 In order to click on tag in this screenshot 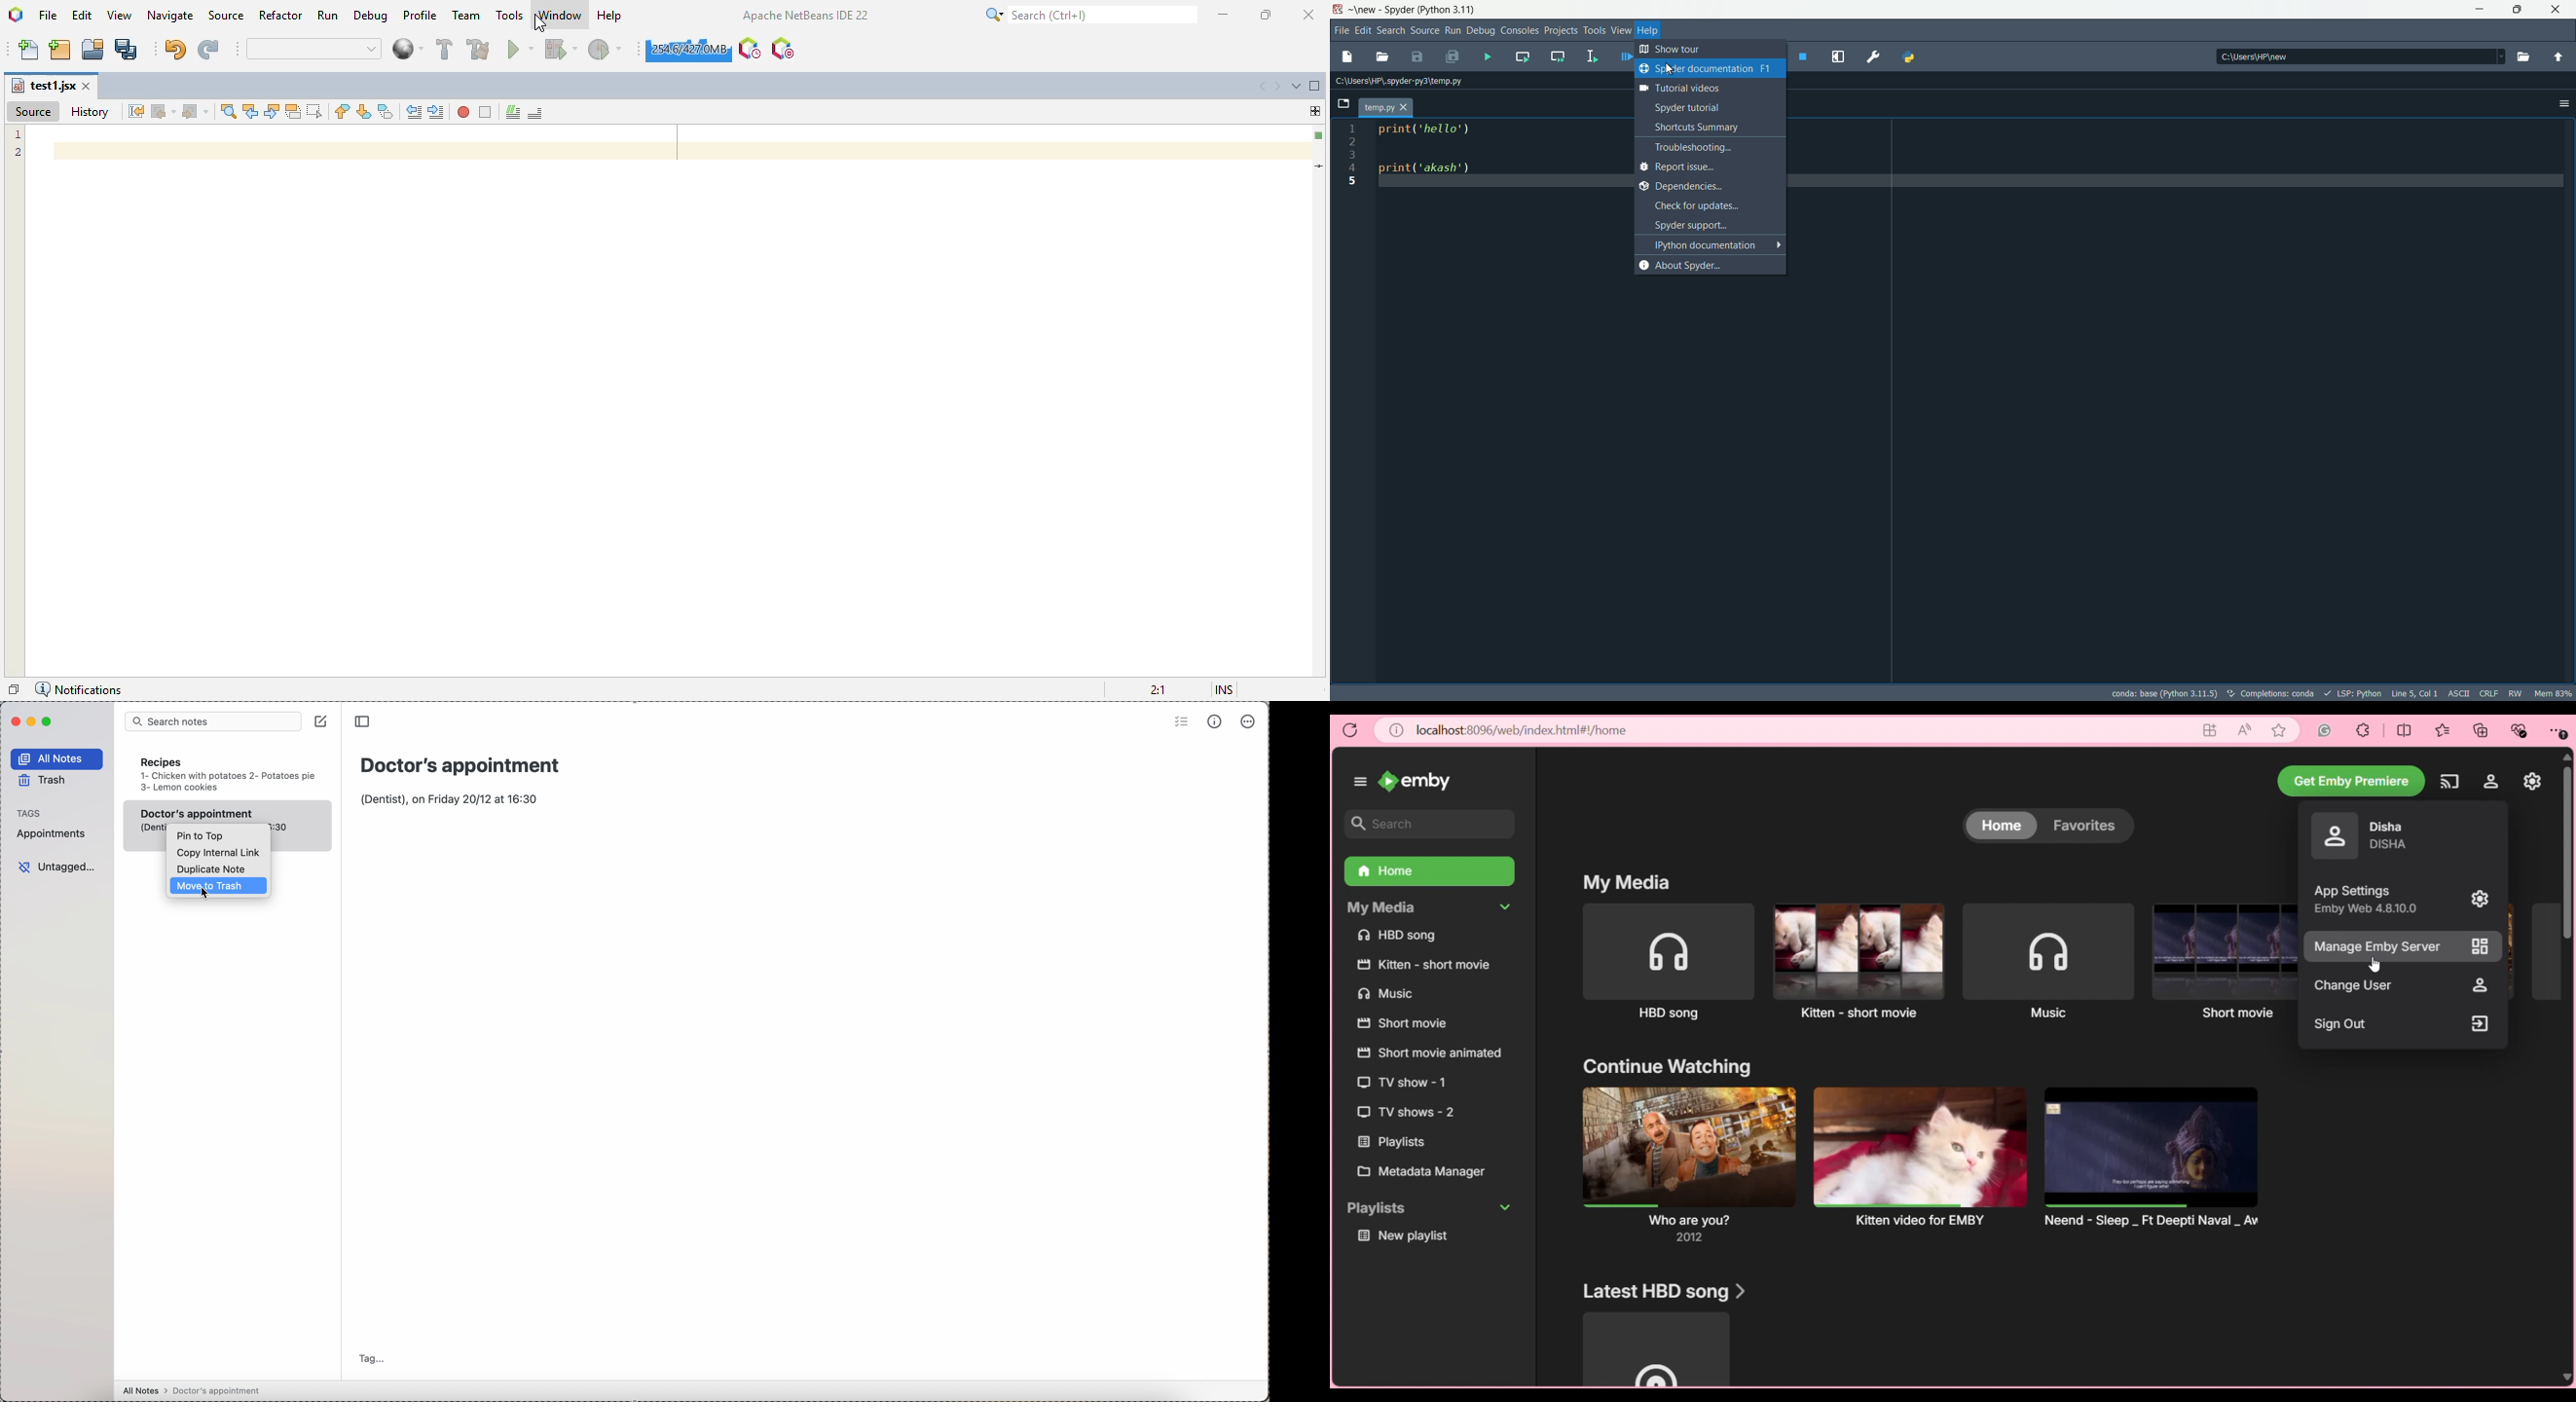, I will do `click(372, 1359)`.